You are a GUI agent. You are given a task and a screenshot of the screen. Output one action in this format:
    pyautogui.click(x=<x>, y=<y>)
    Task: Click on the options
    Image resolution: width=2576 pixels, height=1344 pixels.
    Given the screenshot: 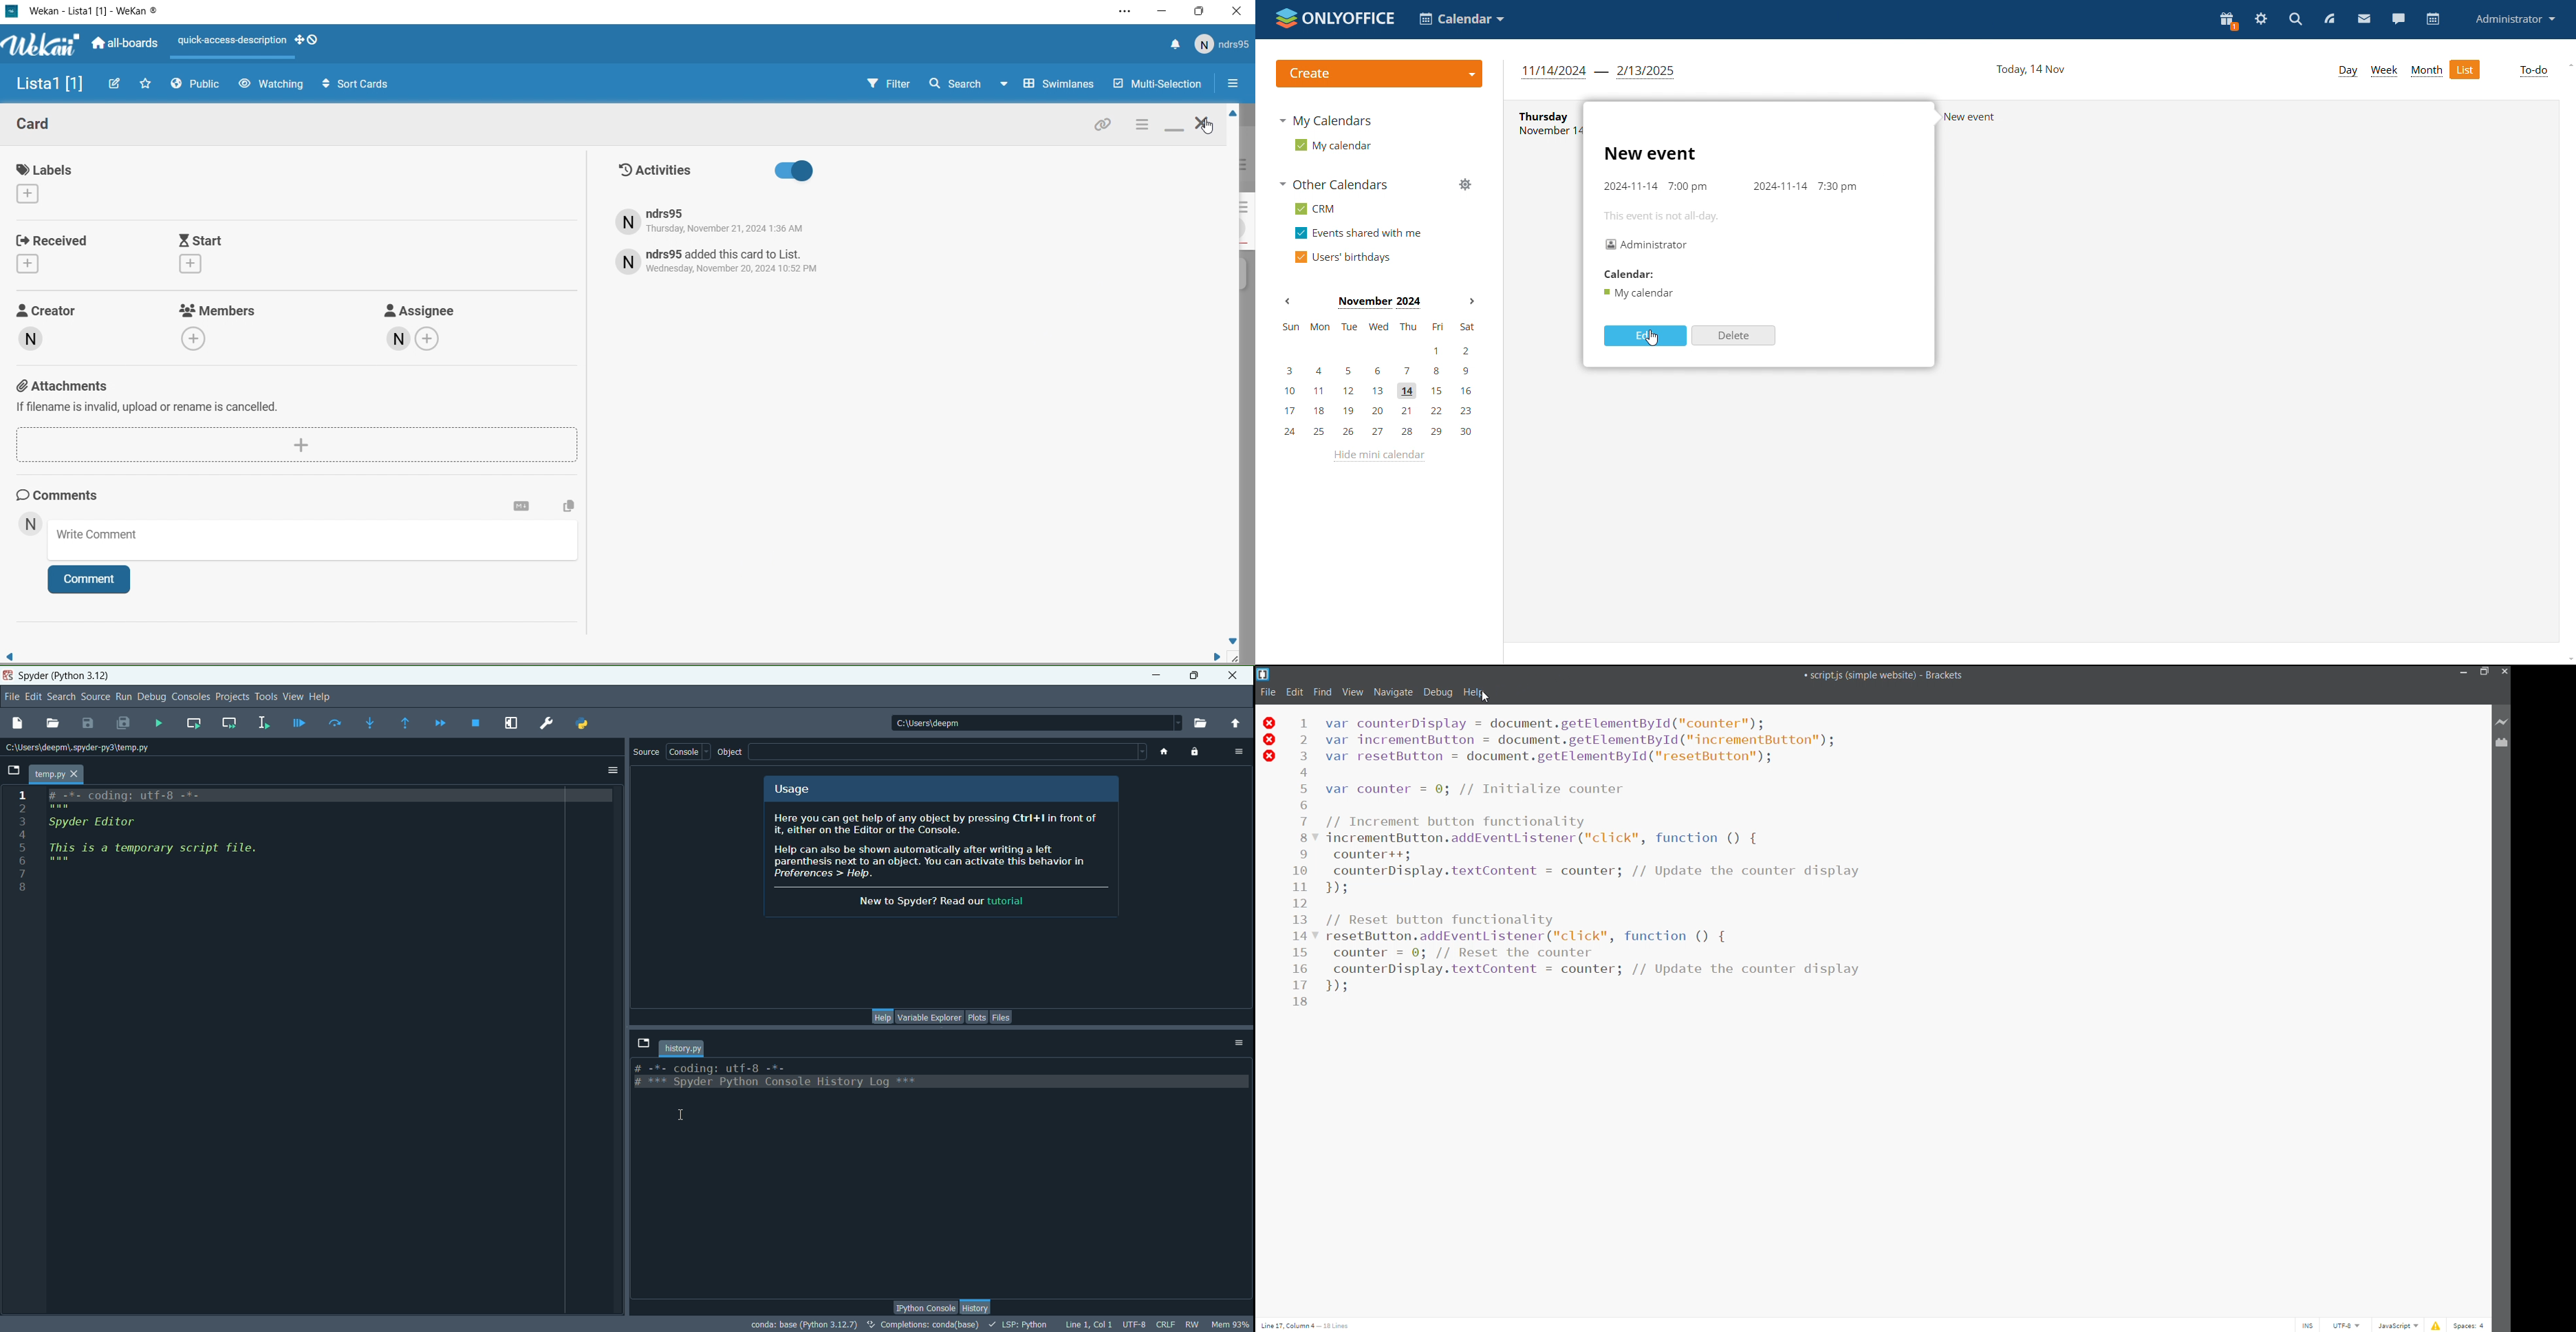 What is the action you would take?
    pyautogui.click(x=1242, y=1043)
    